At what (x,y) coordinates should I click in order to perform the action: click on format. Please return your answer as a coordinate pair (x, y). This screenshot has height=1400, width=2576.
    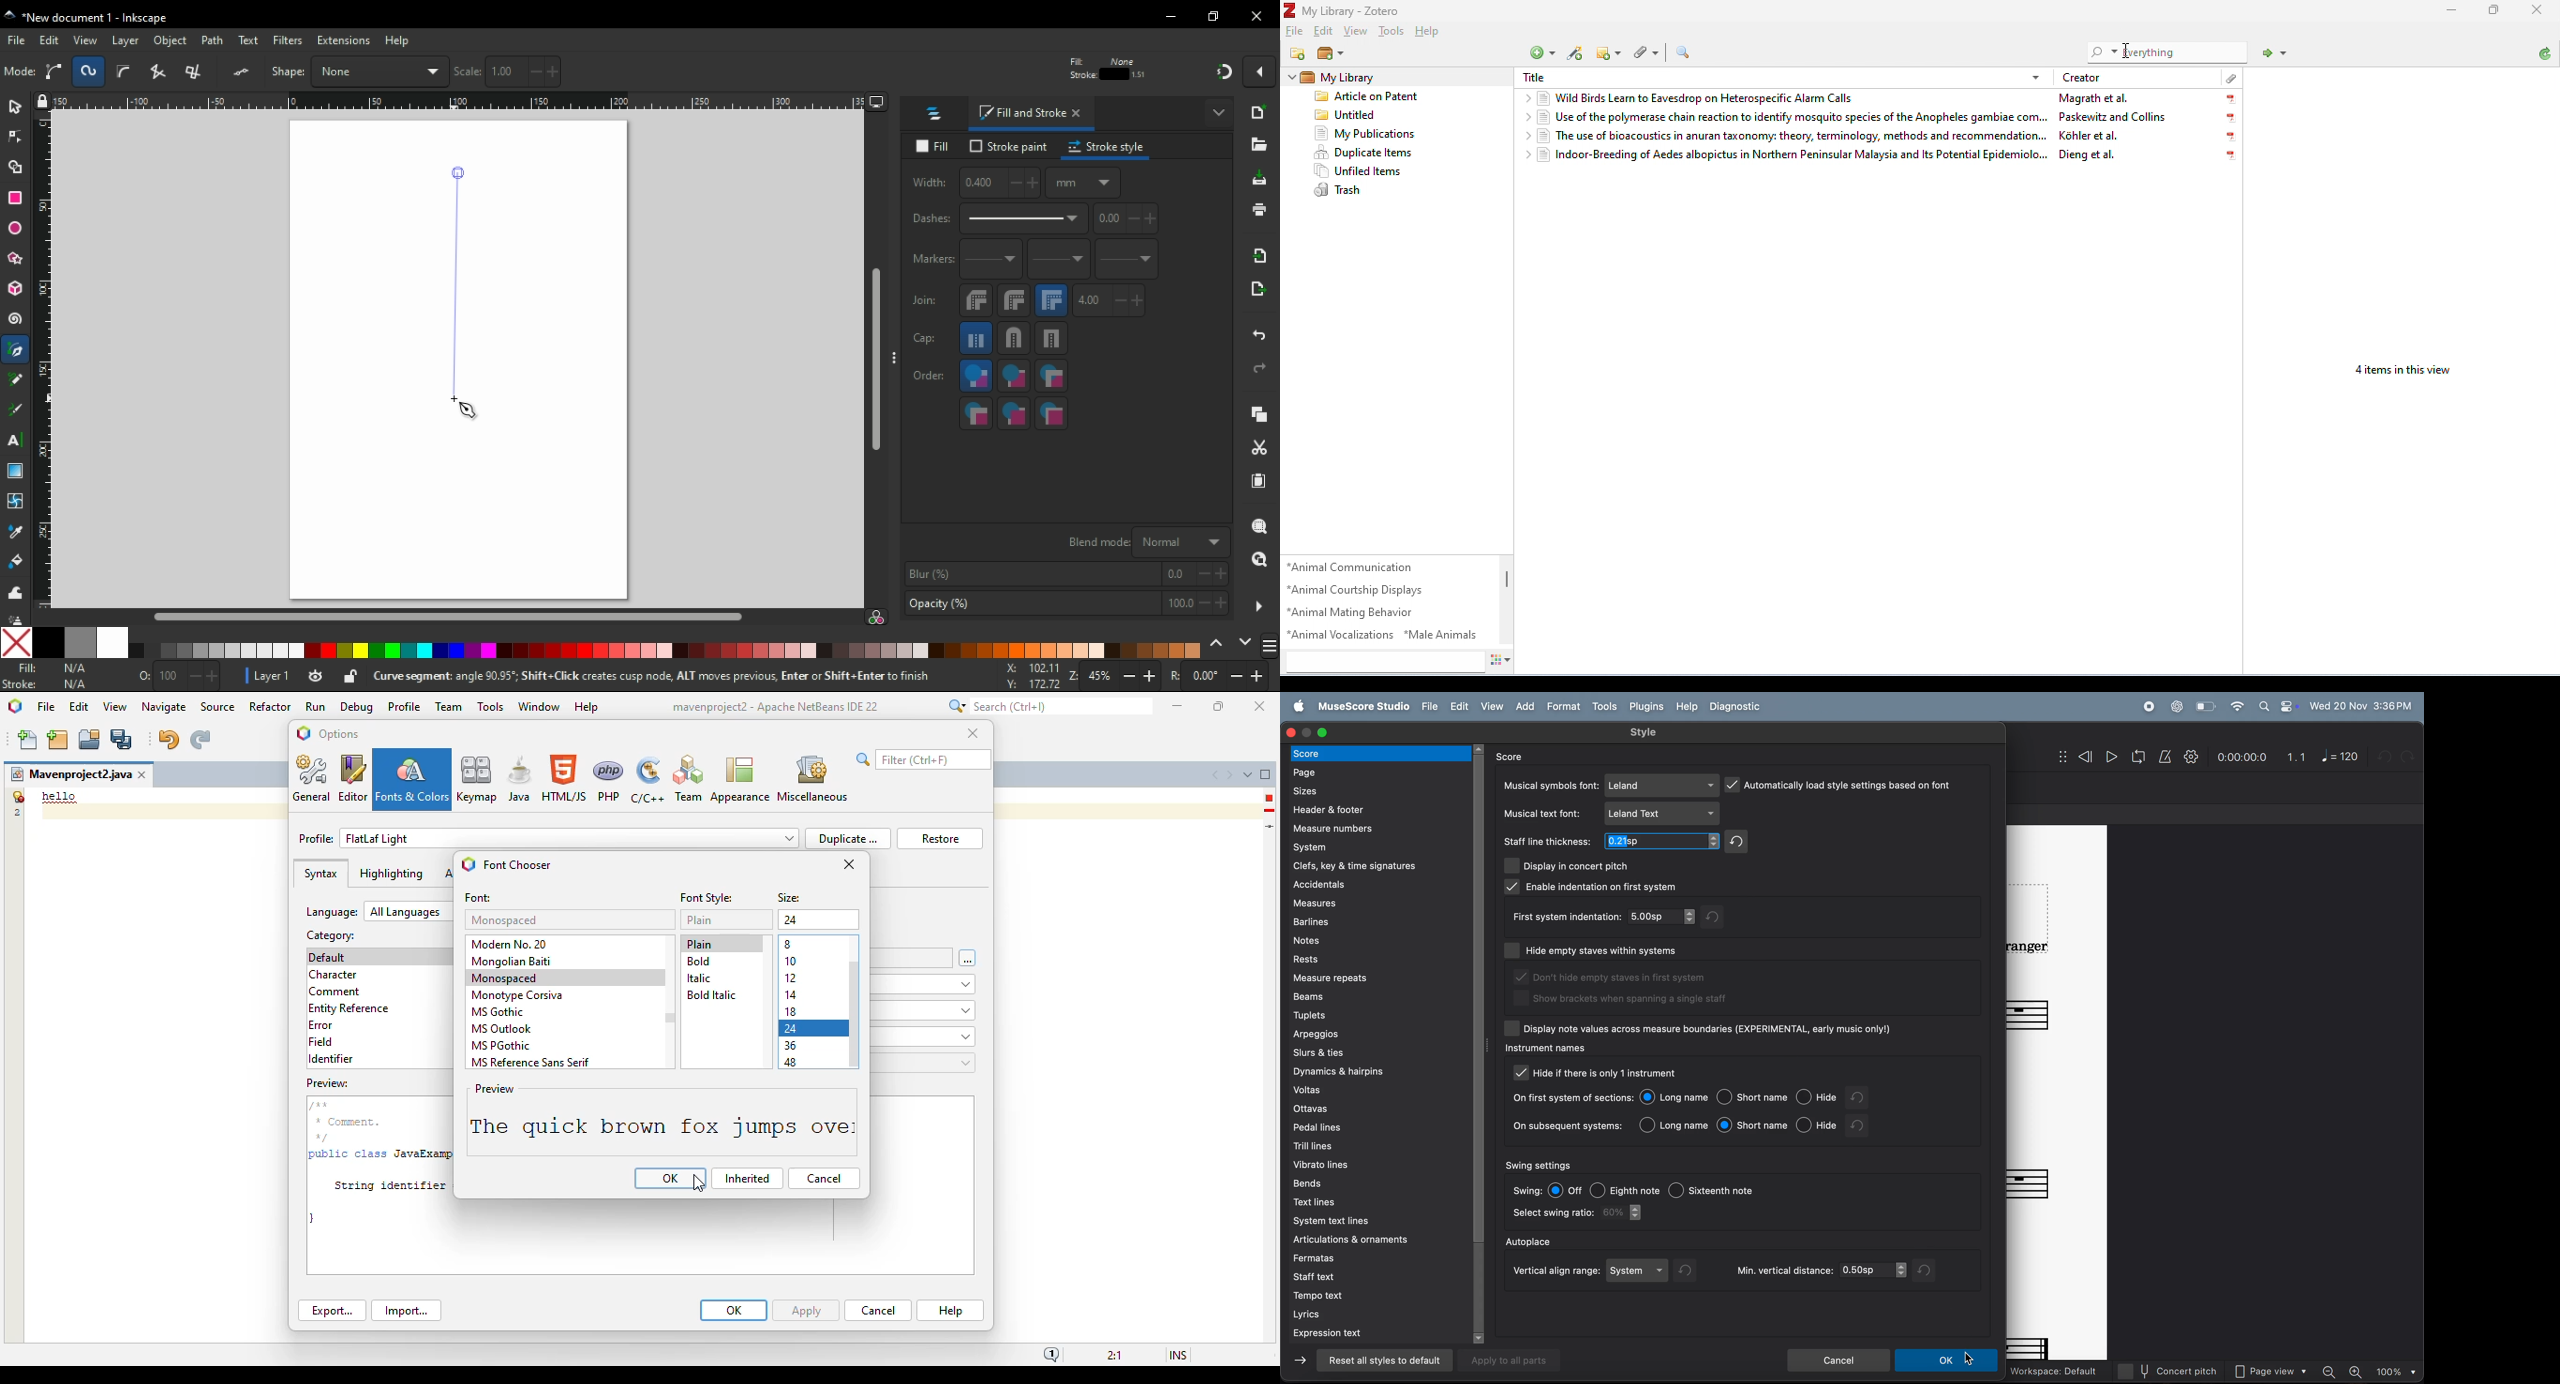
    Looking at the image, I should click on (1566, 706).